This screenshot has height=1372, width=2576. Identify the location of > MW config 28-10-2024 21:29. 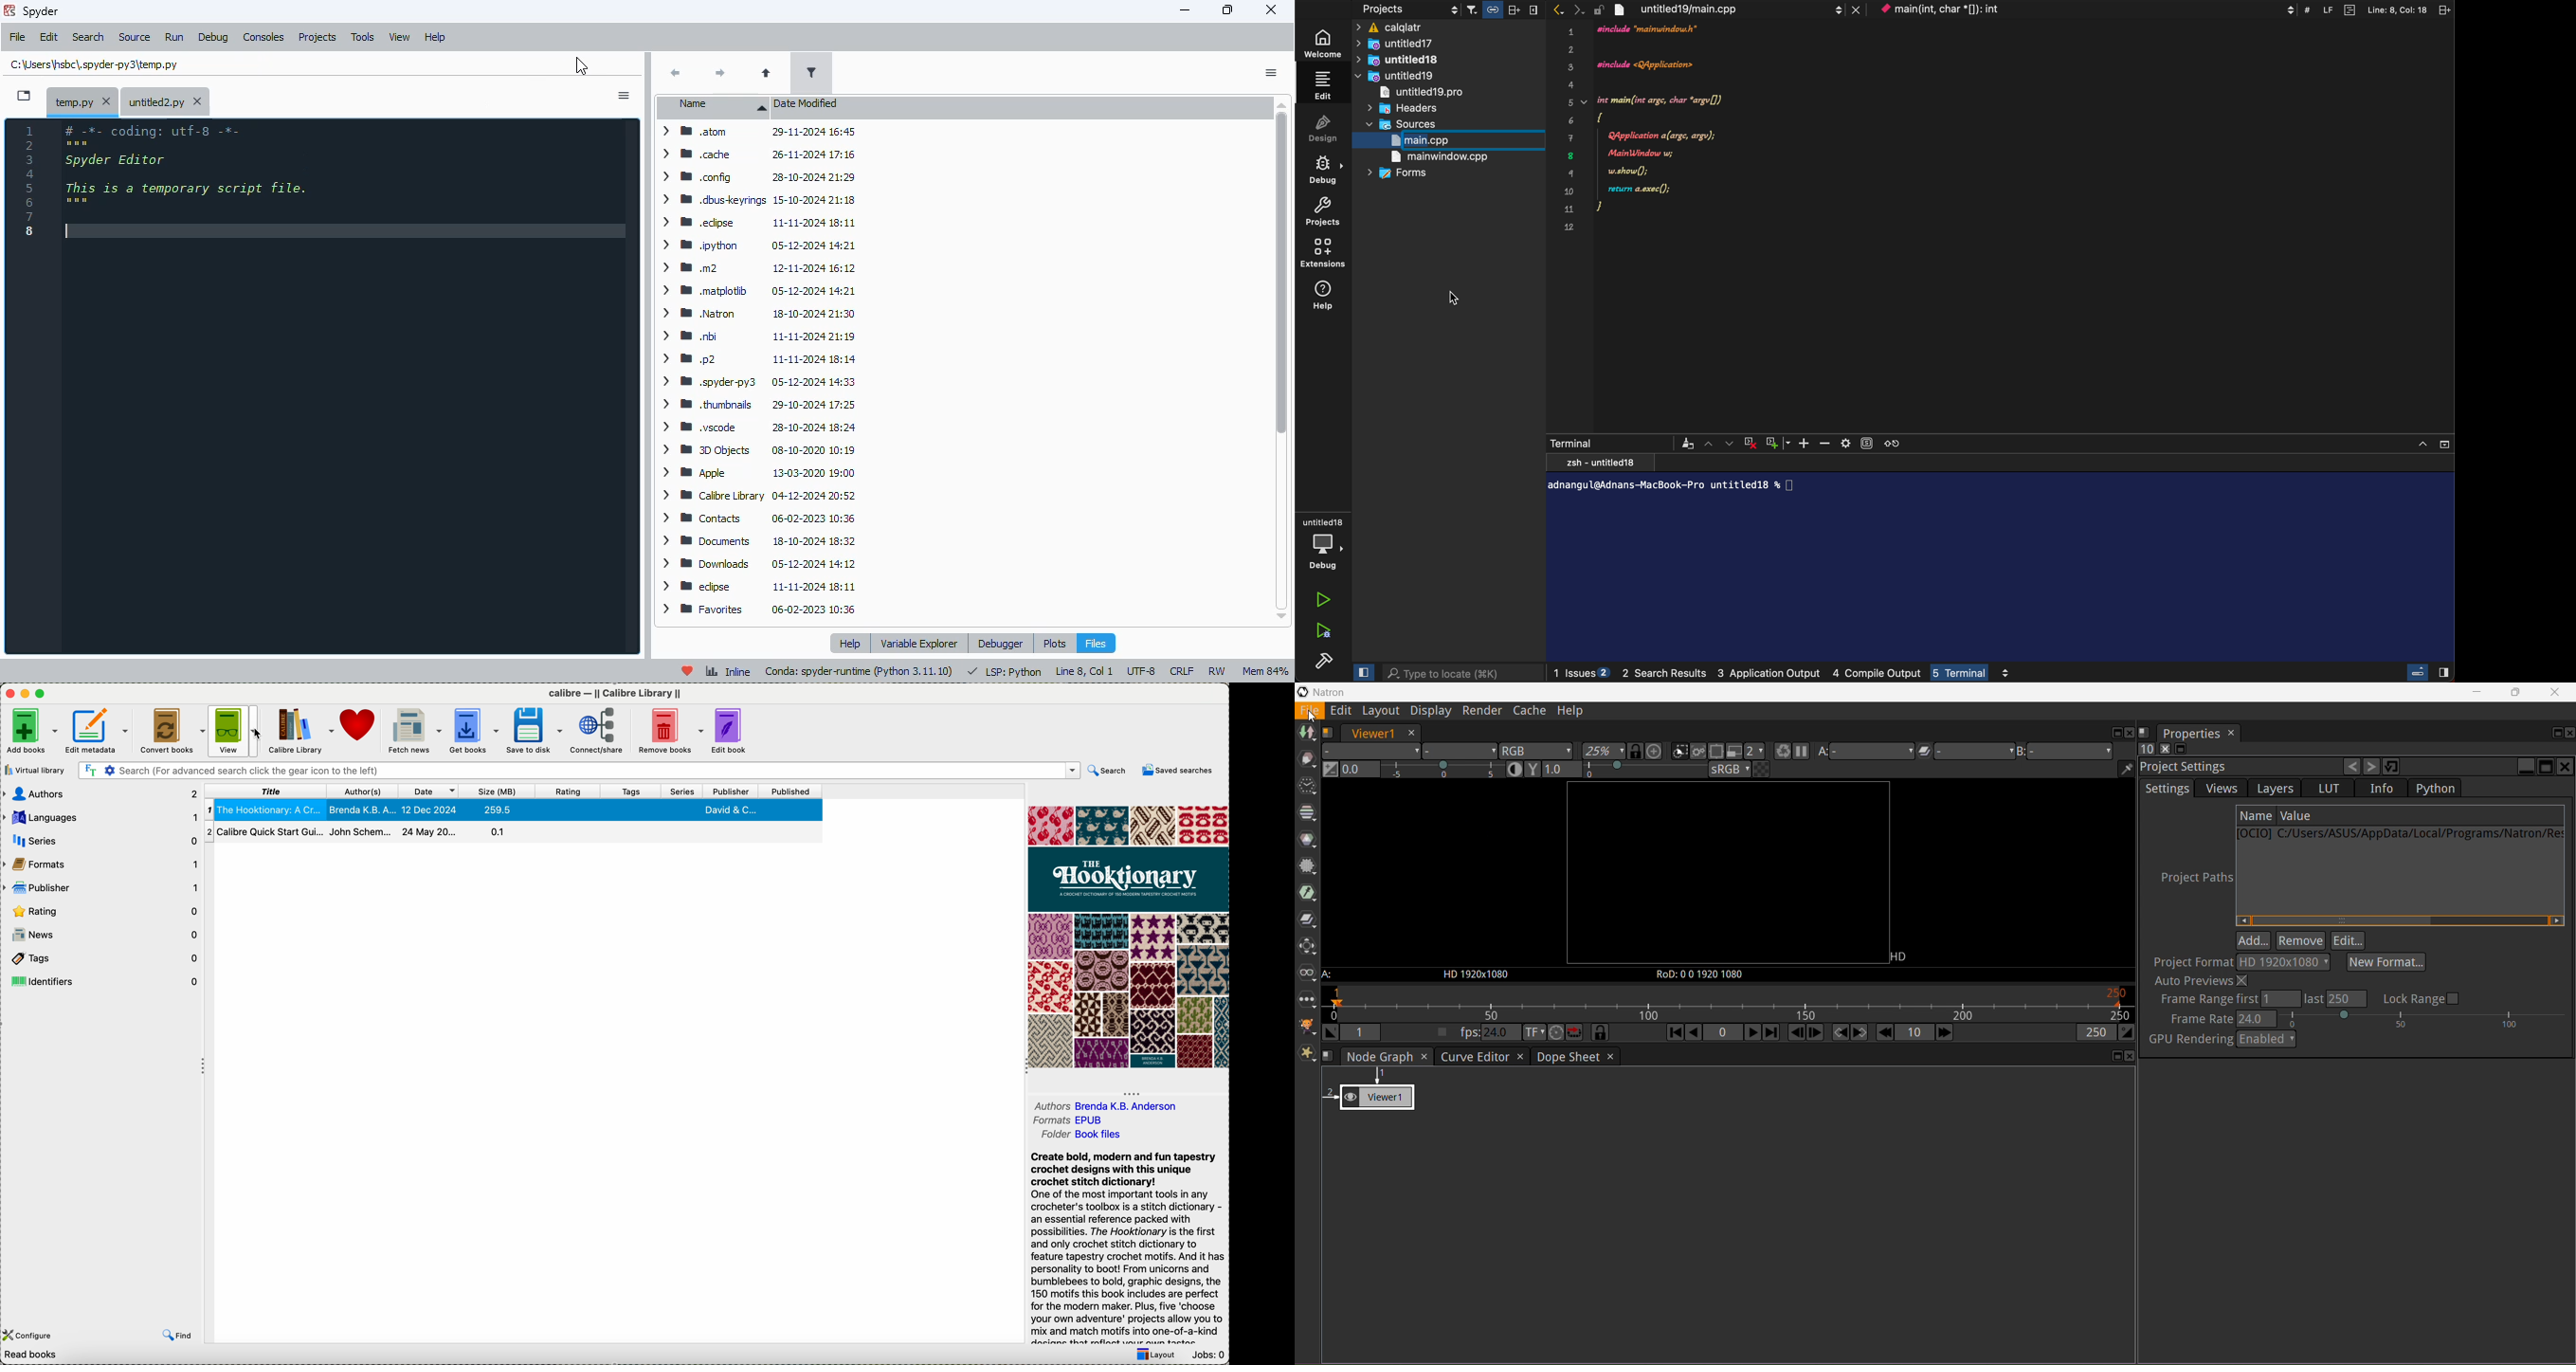
(755, 176).